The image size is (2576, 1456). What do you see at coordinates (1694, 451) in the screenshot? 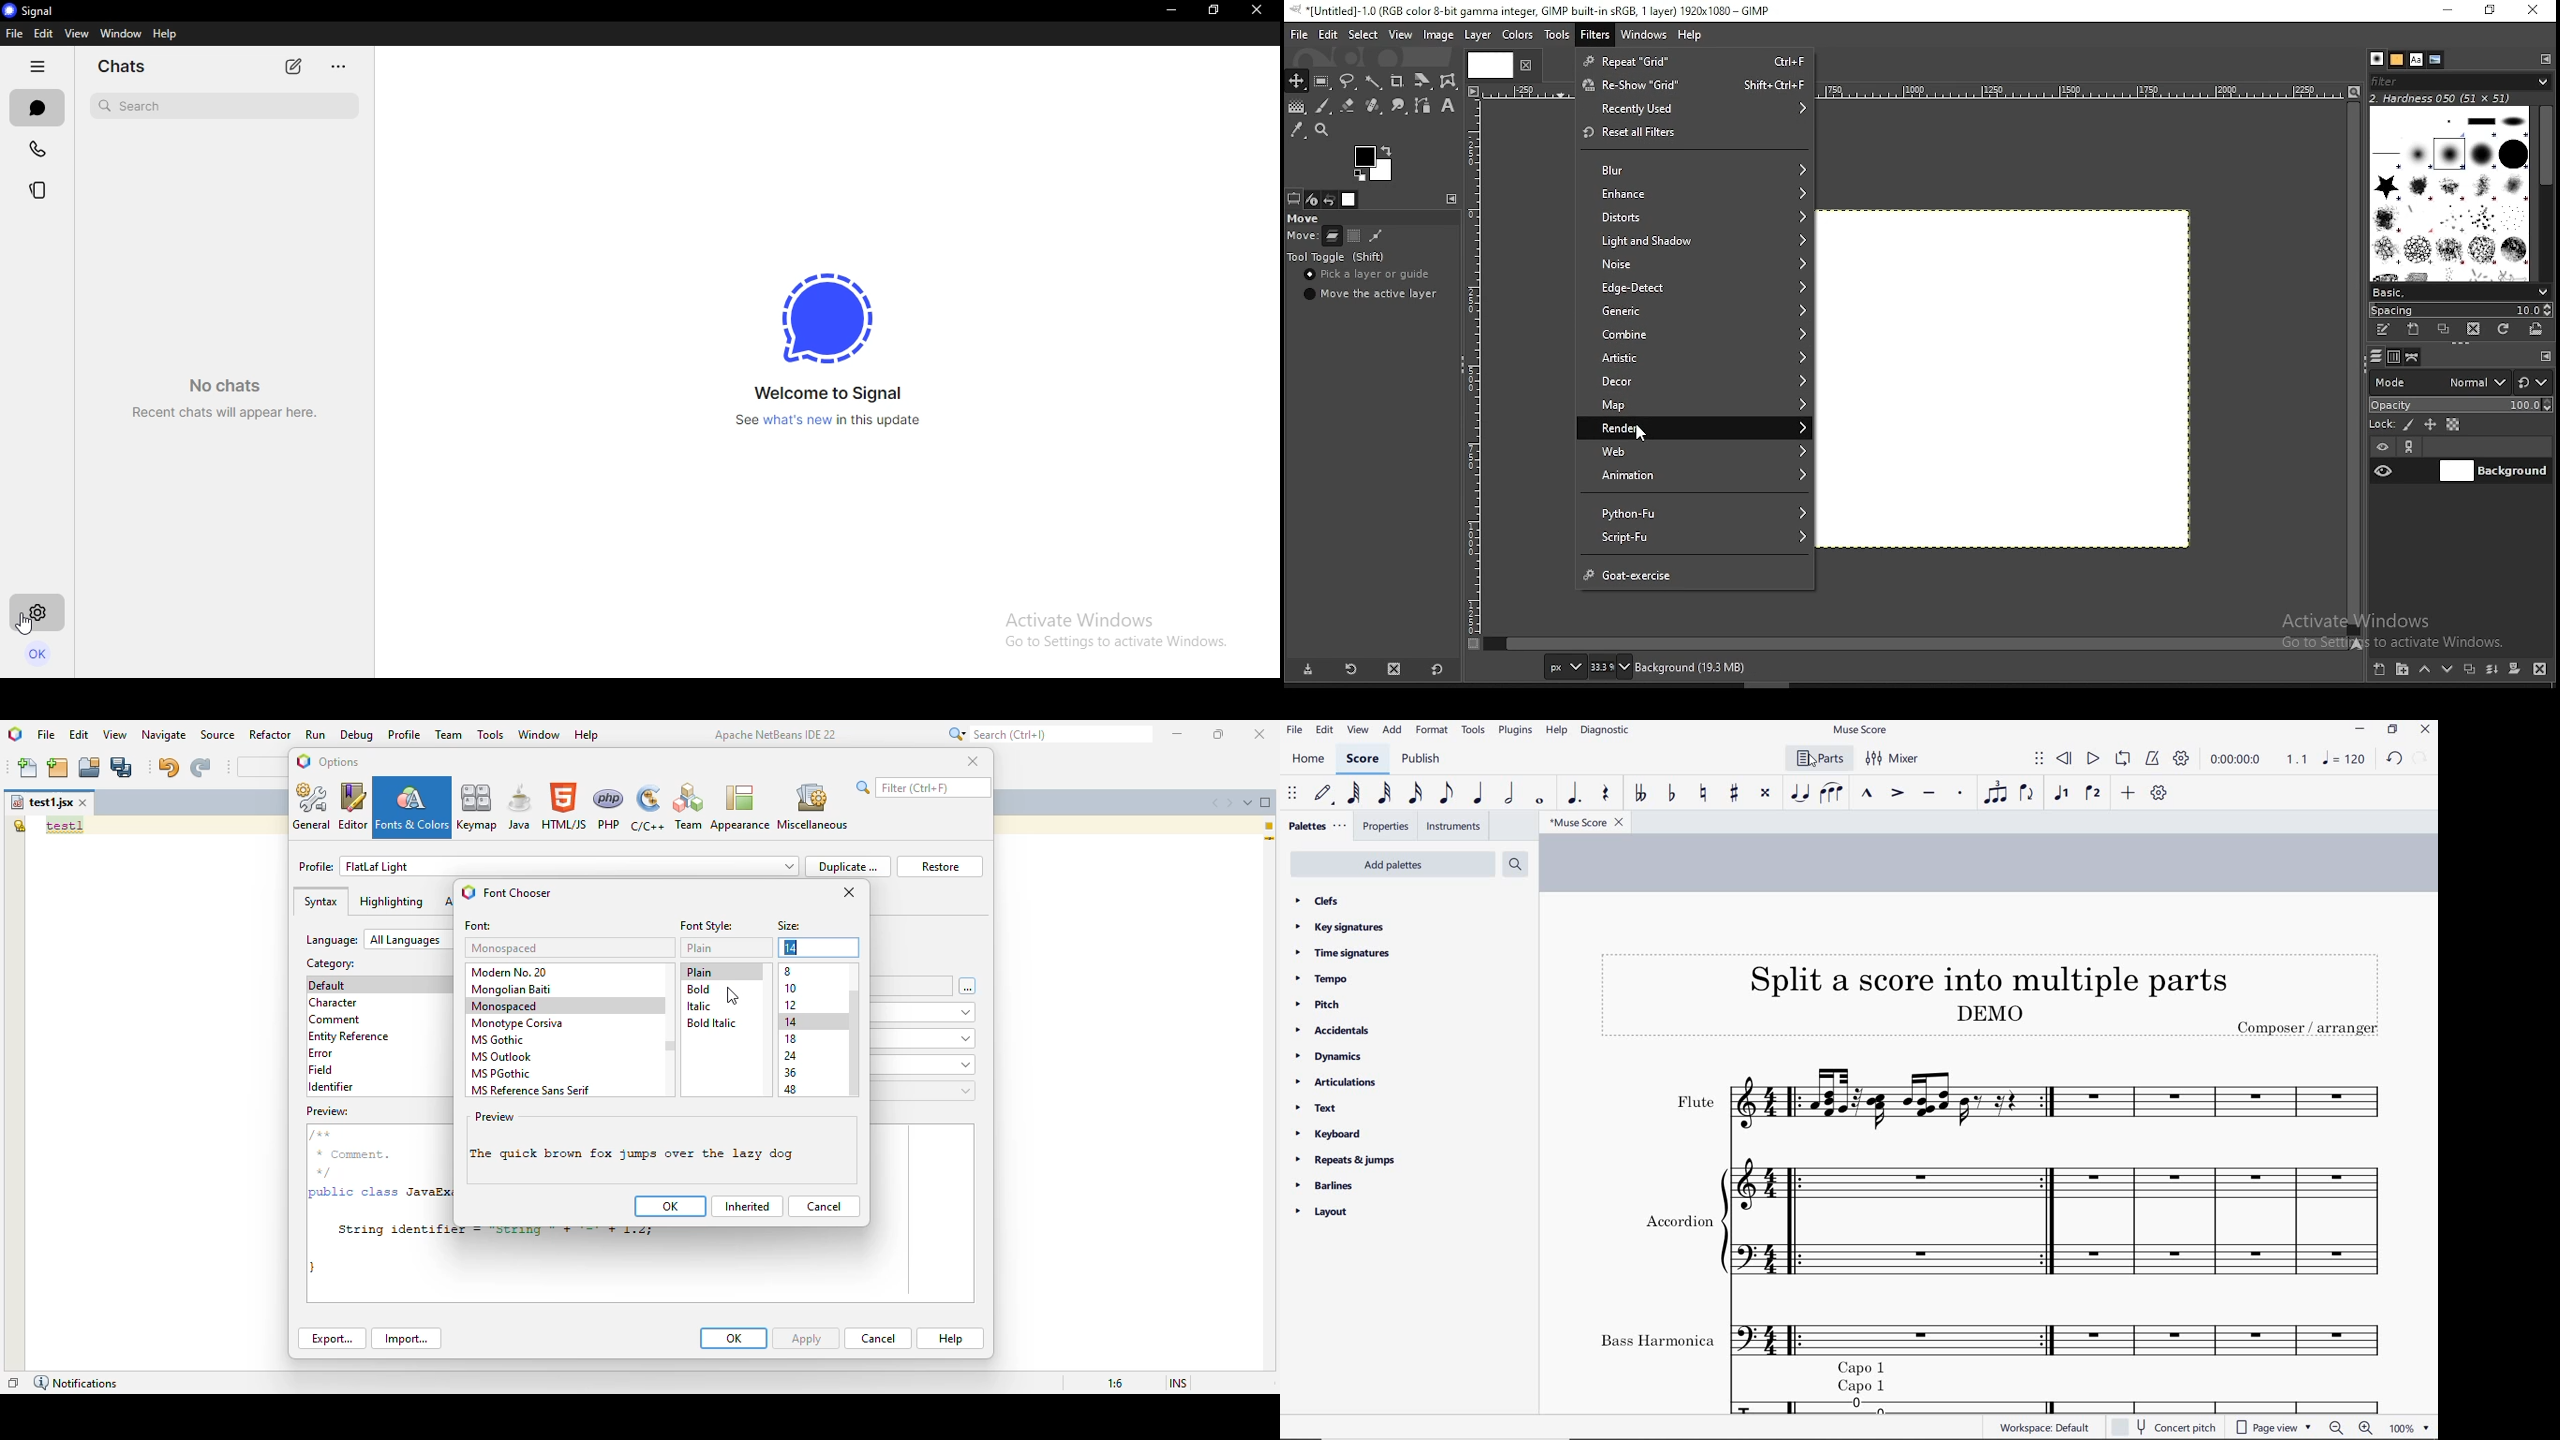
I see `web` at bounding box center [1694, 451].